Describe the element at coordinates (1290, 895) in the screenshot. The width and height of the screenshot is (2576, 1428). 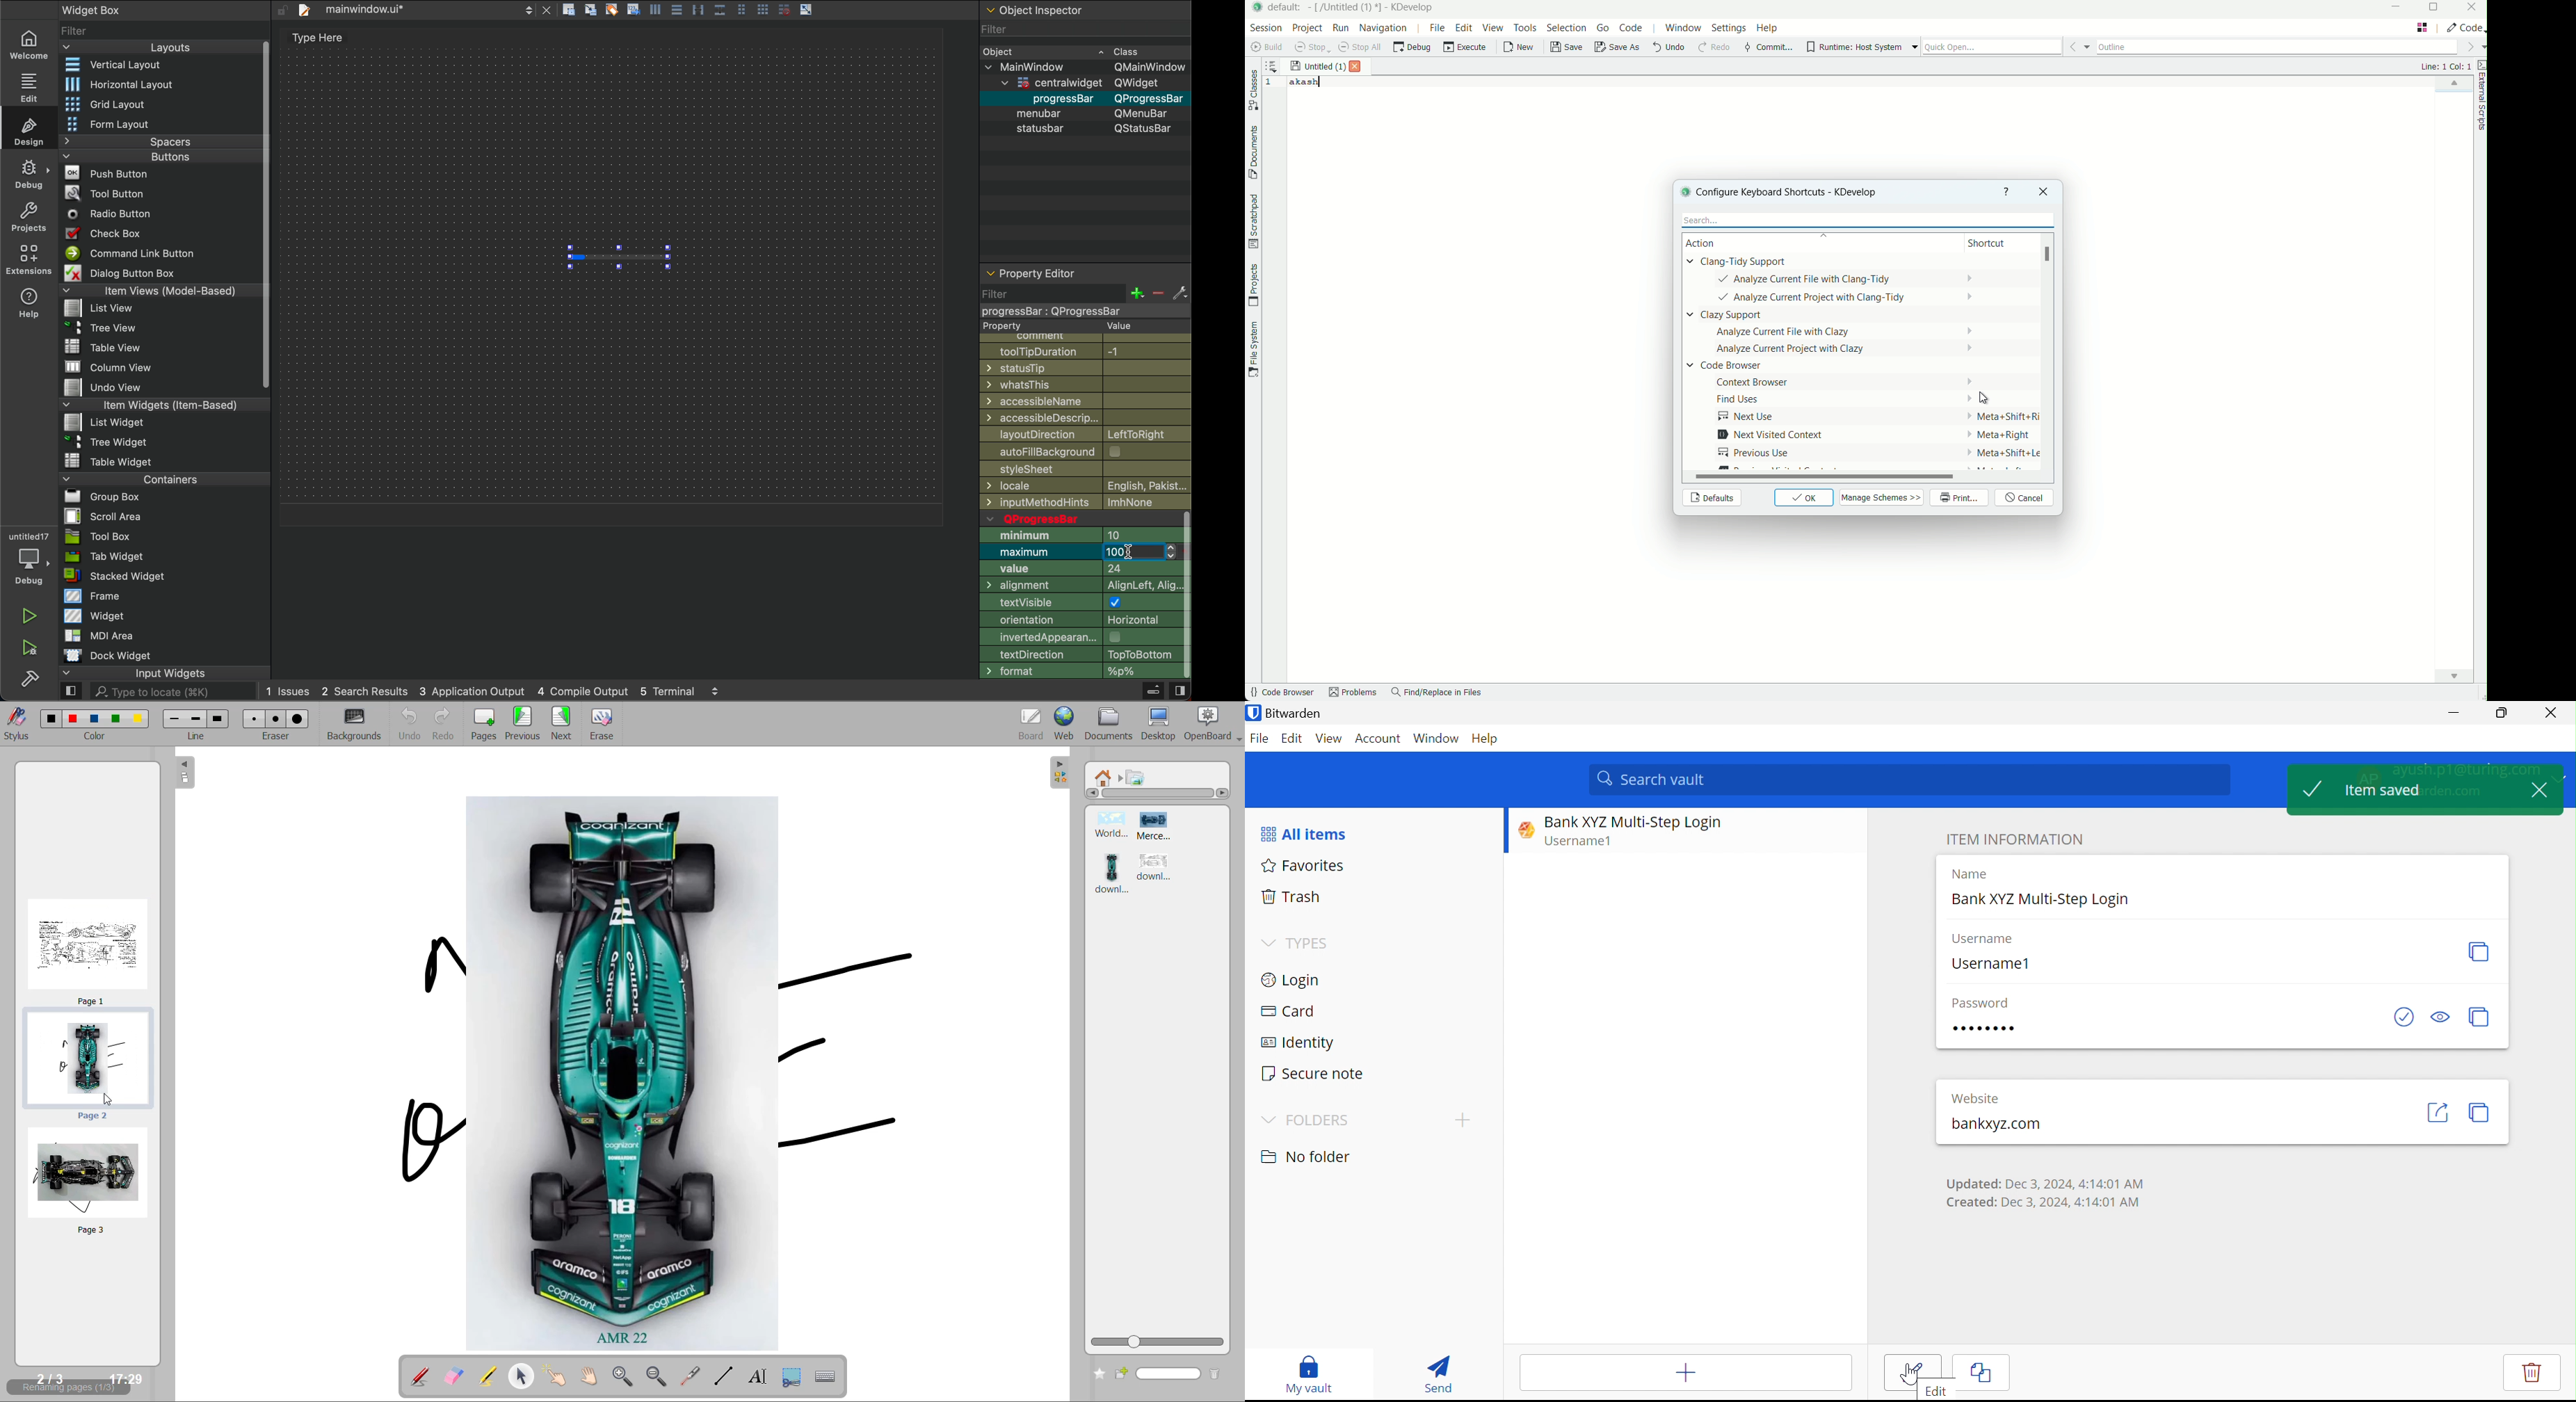
I see `Trash` at that location.